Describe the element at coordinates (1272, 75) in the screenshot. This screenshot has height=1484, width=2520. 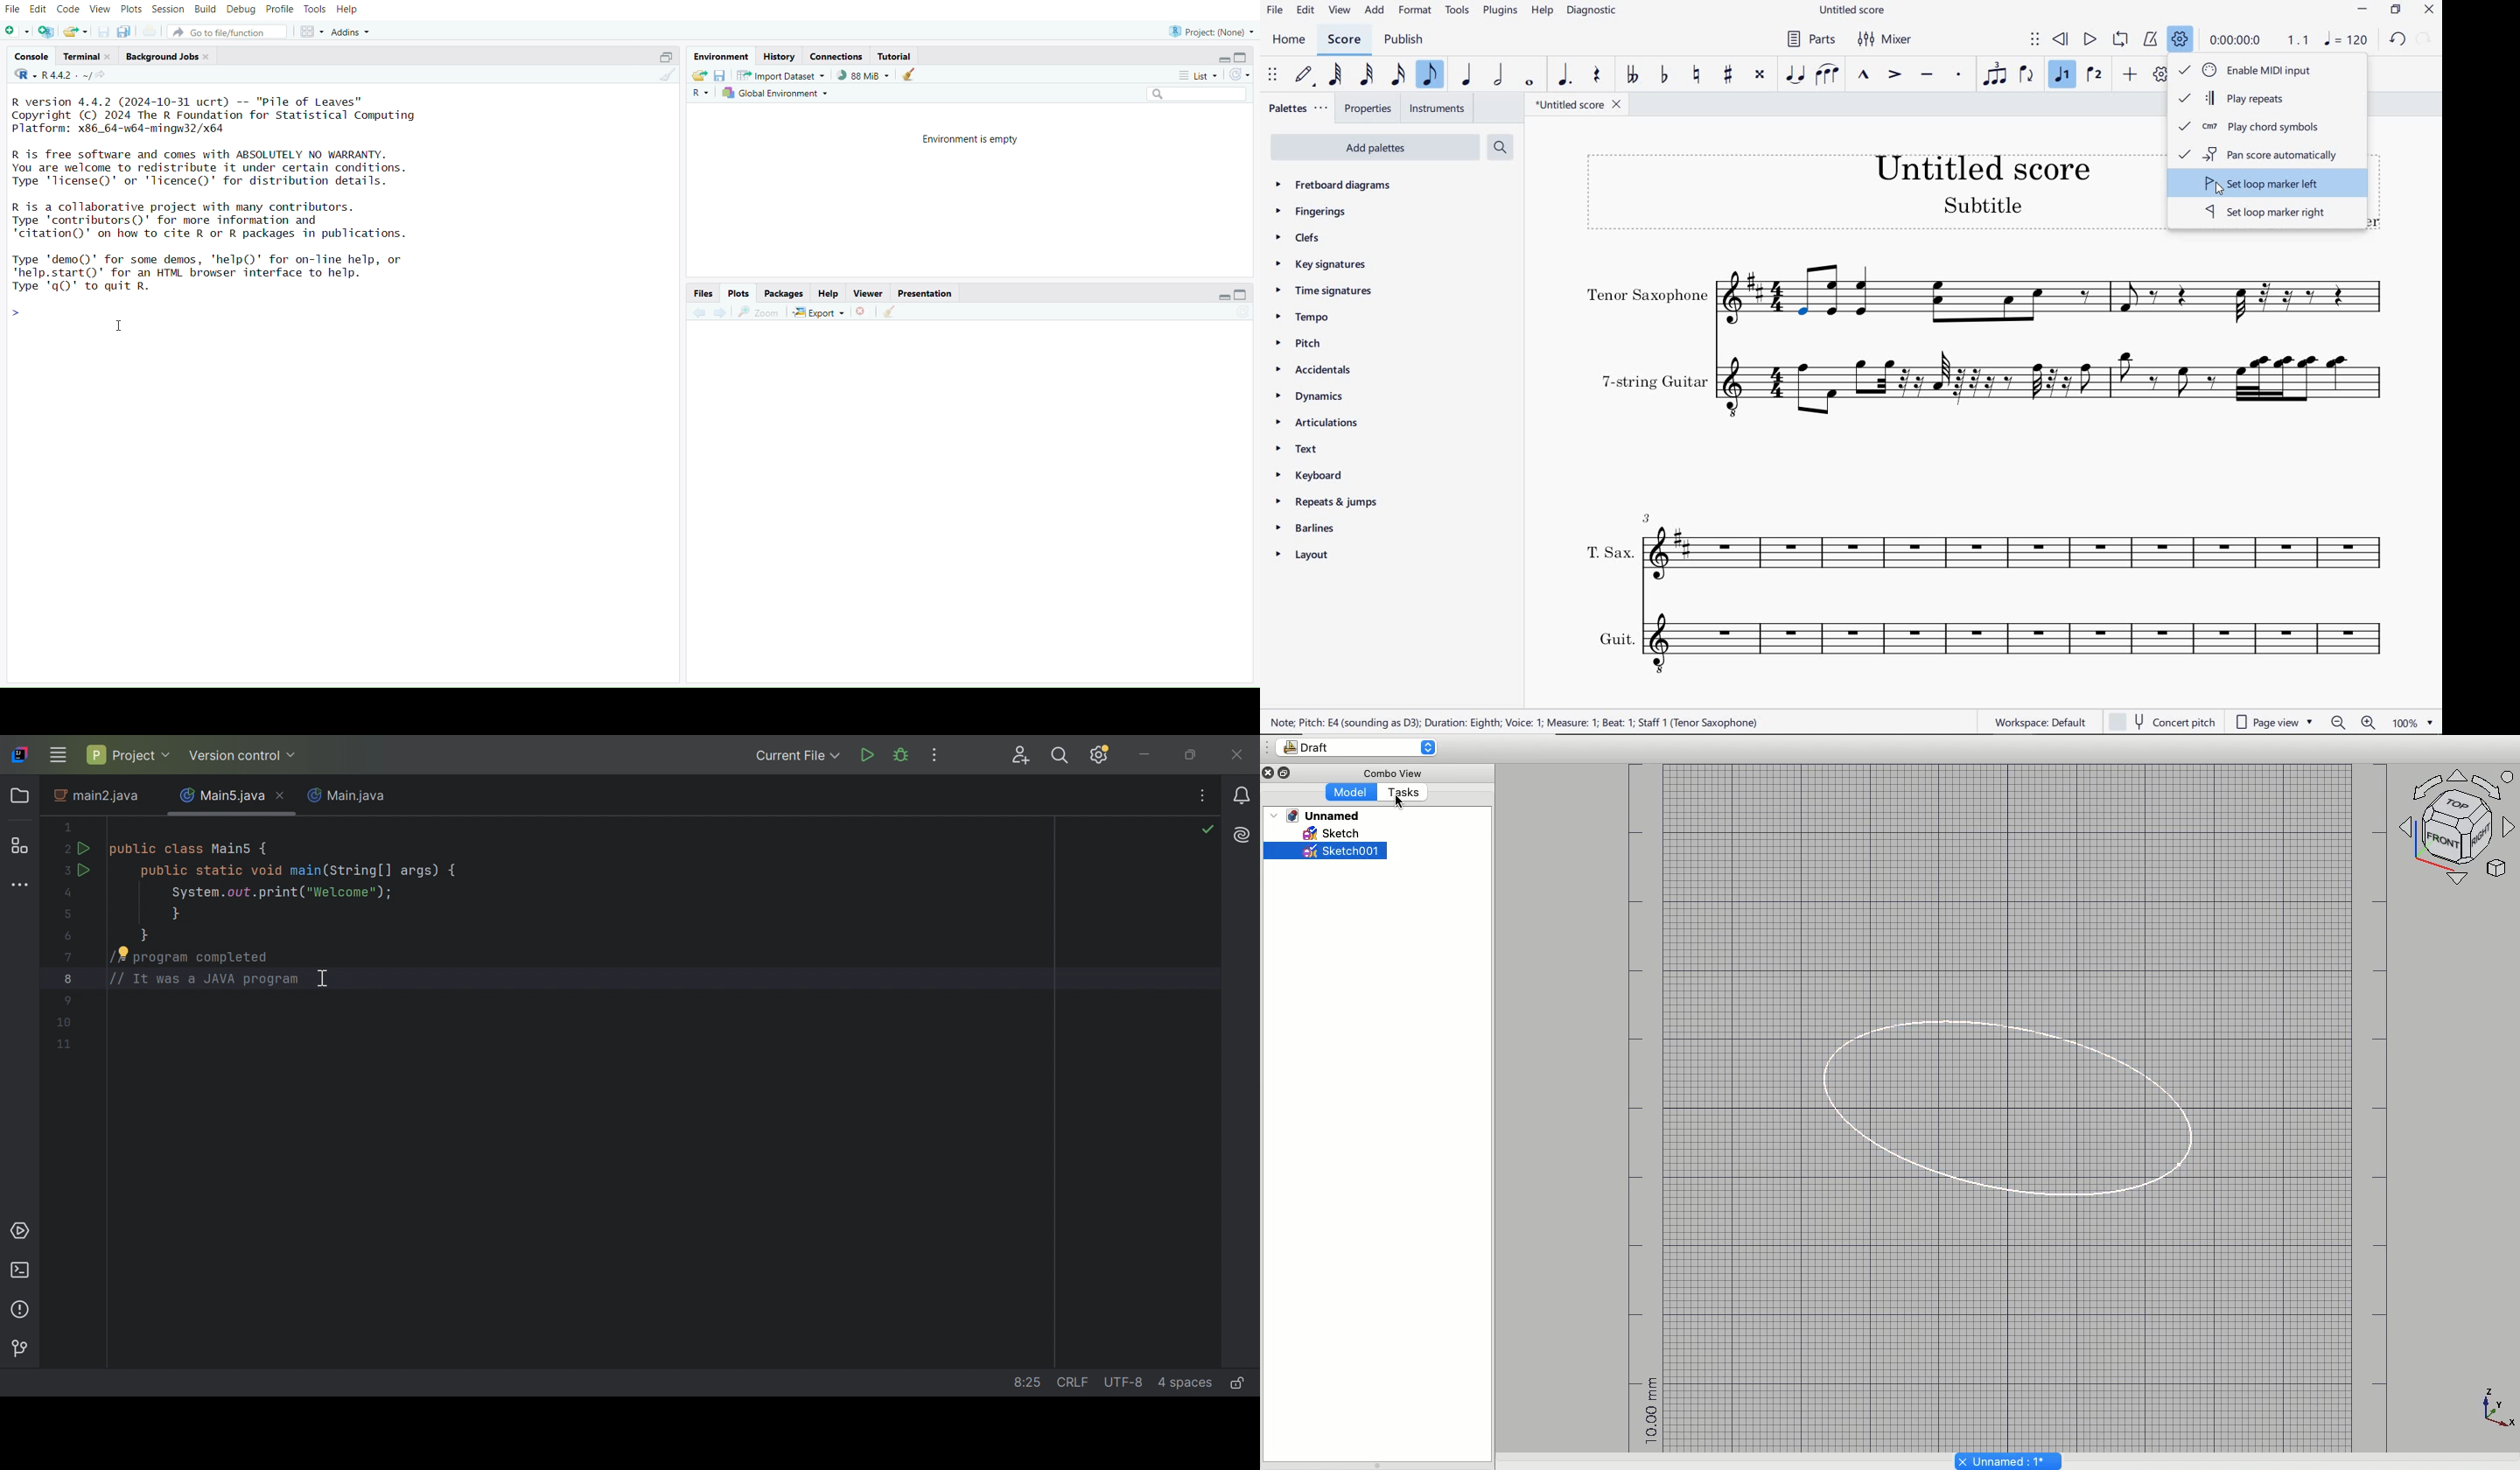
I see `SELECET TO MOVE` at that location.